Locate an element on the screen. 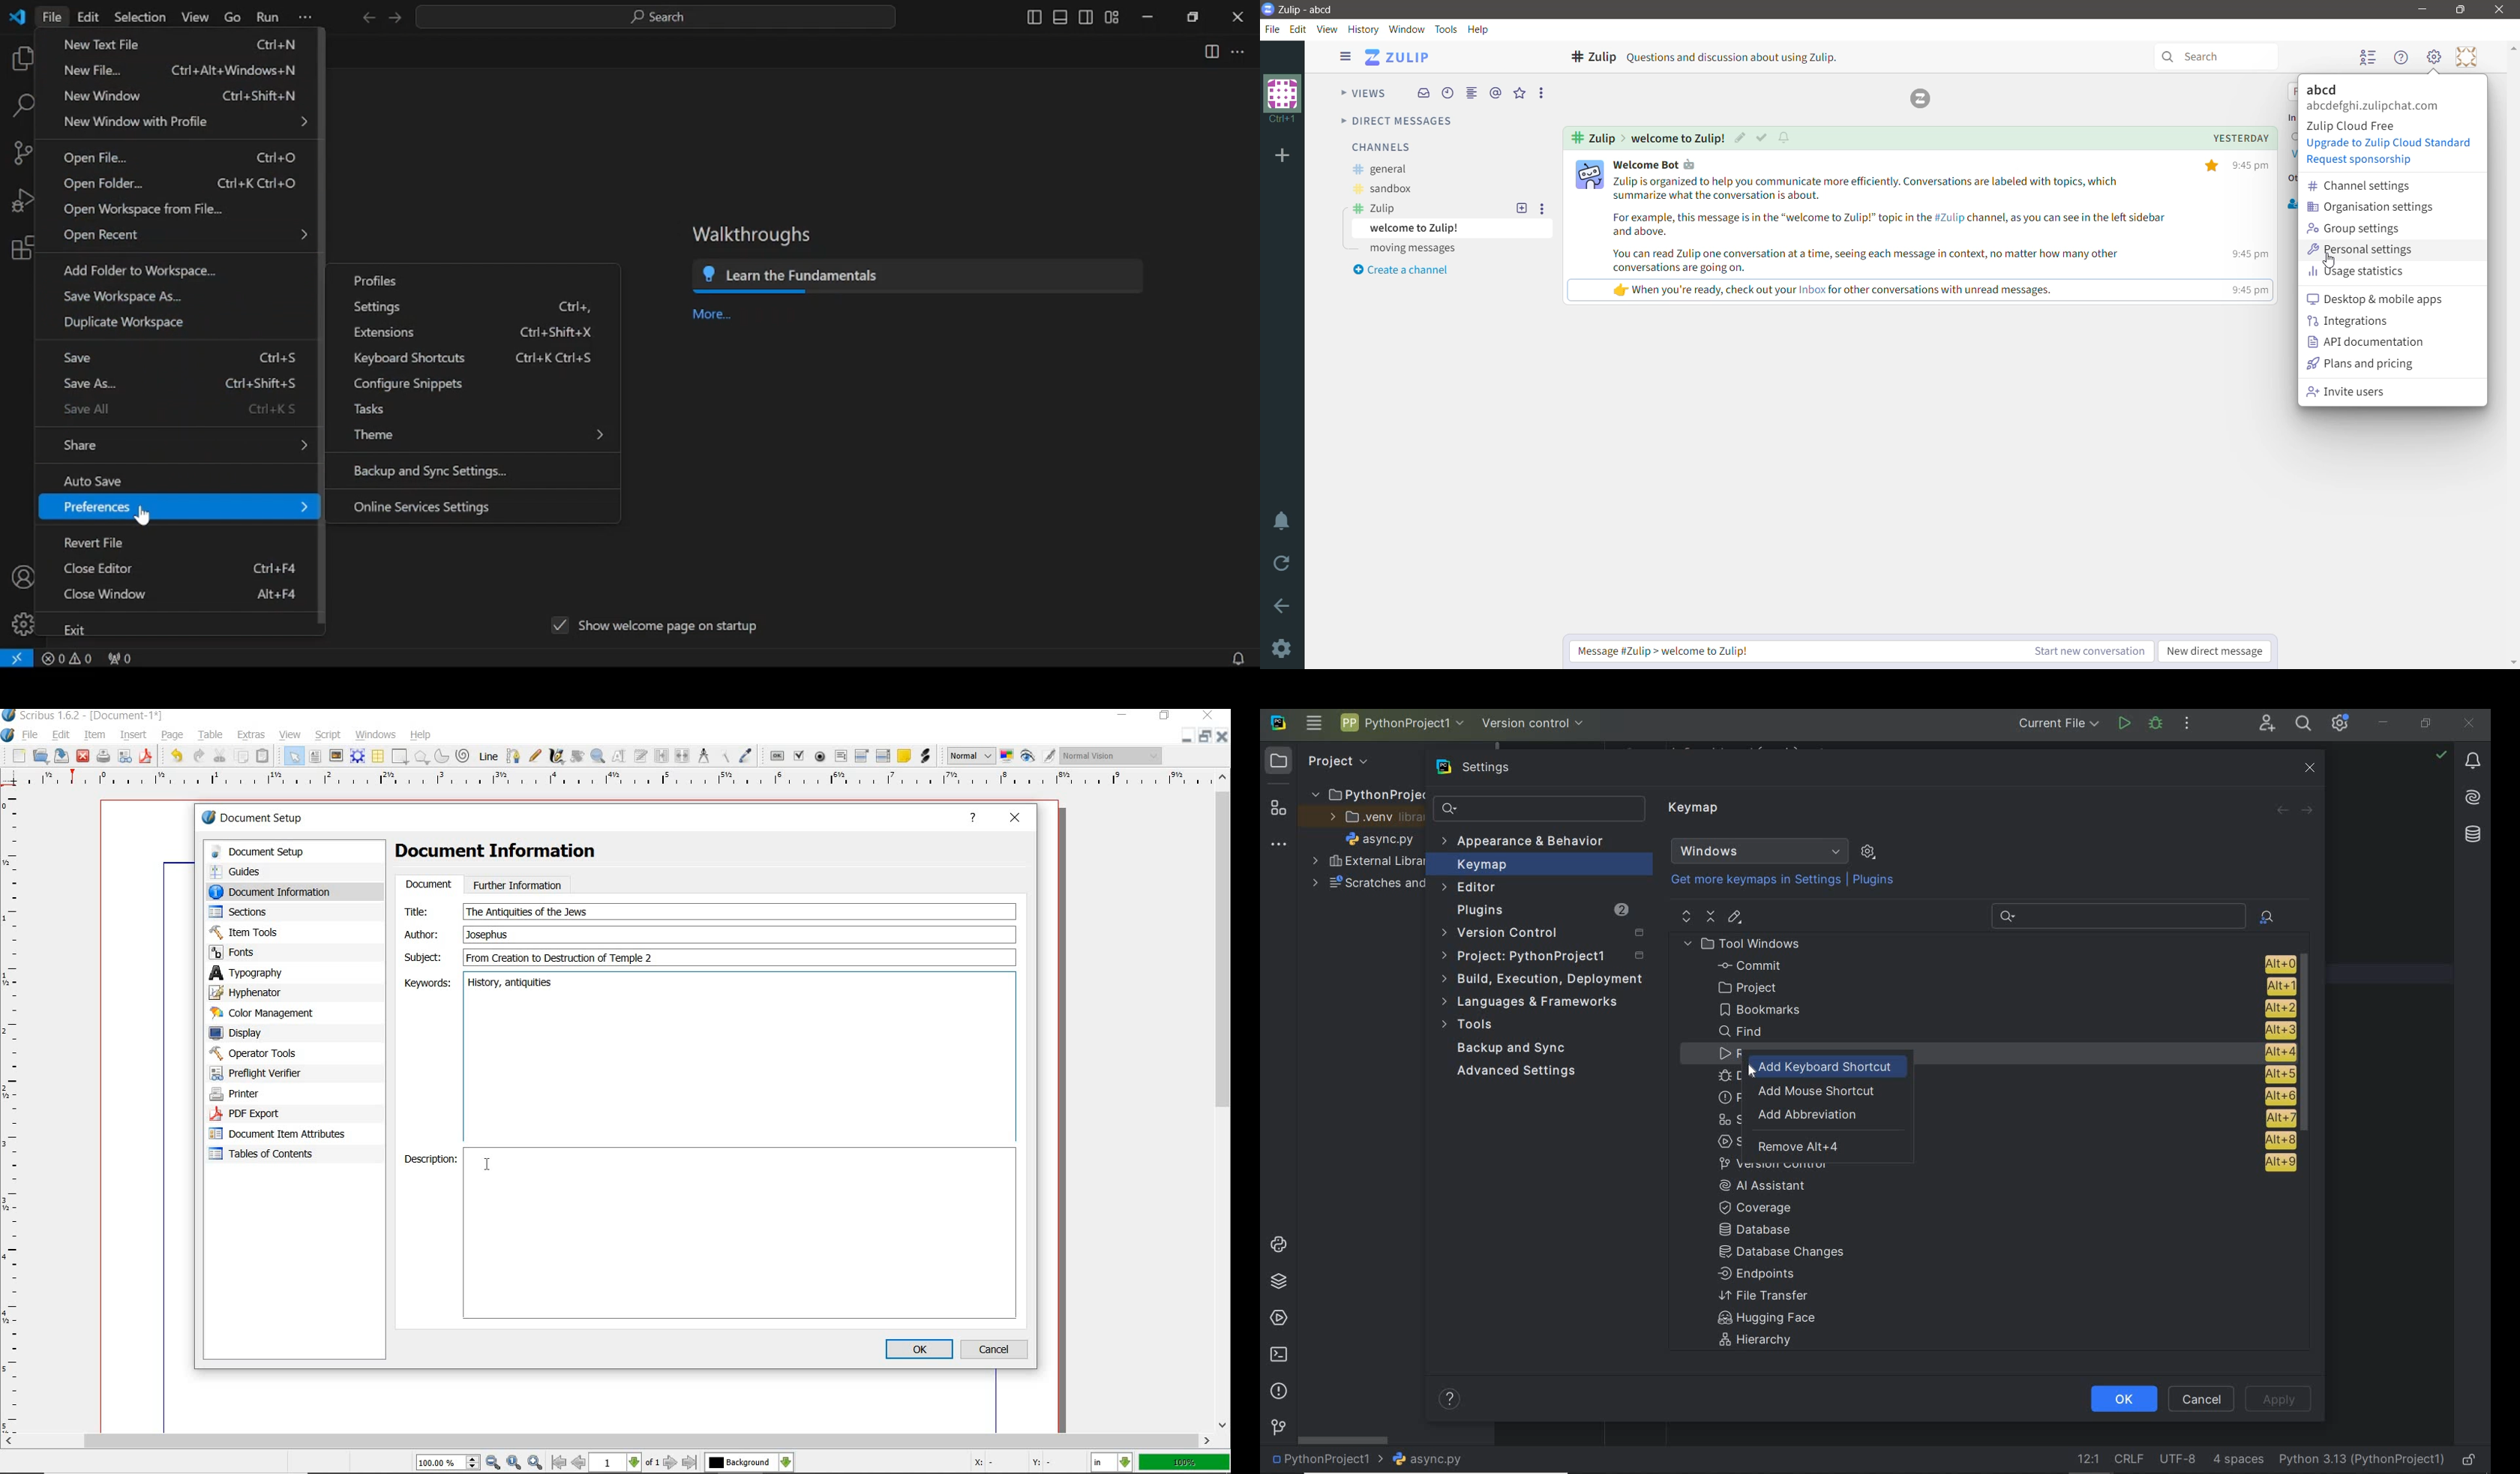  Close is located at coordinates (2499, 10).